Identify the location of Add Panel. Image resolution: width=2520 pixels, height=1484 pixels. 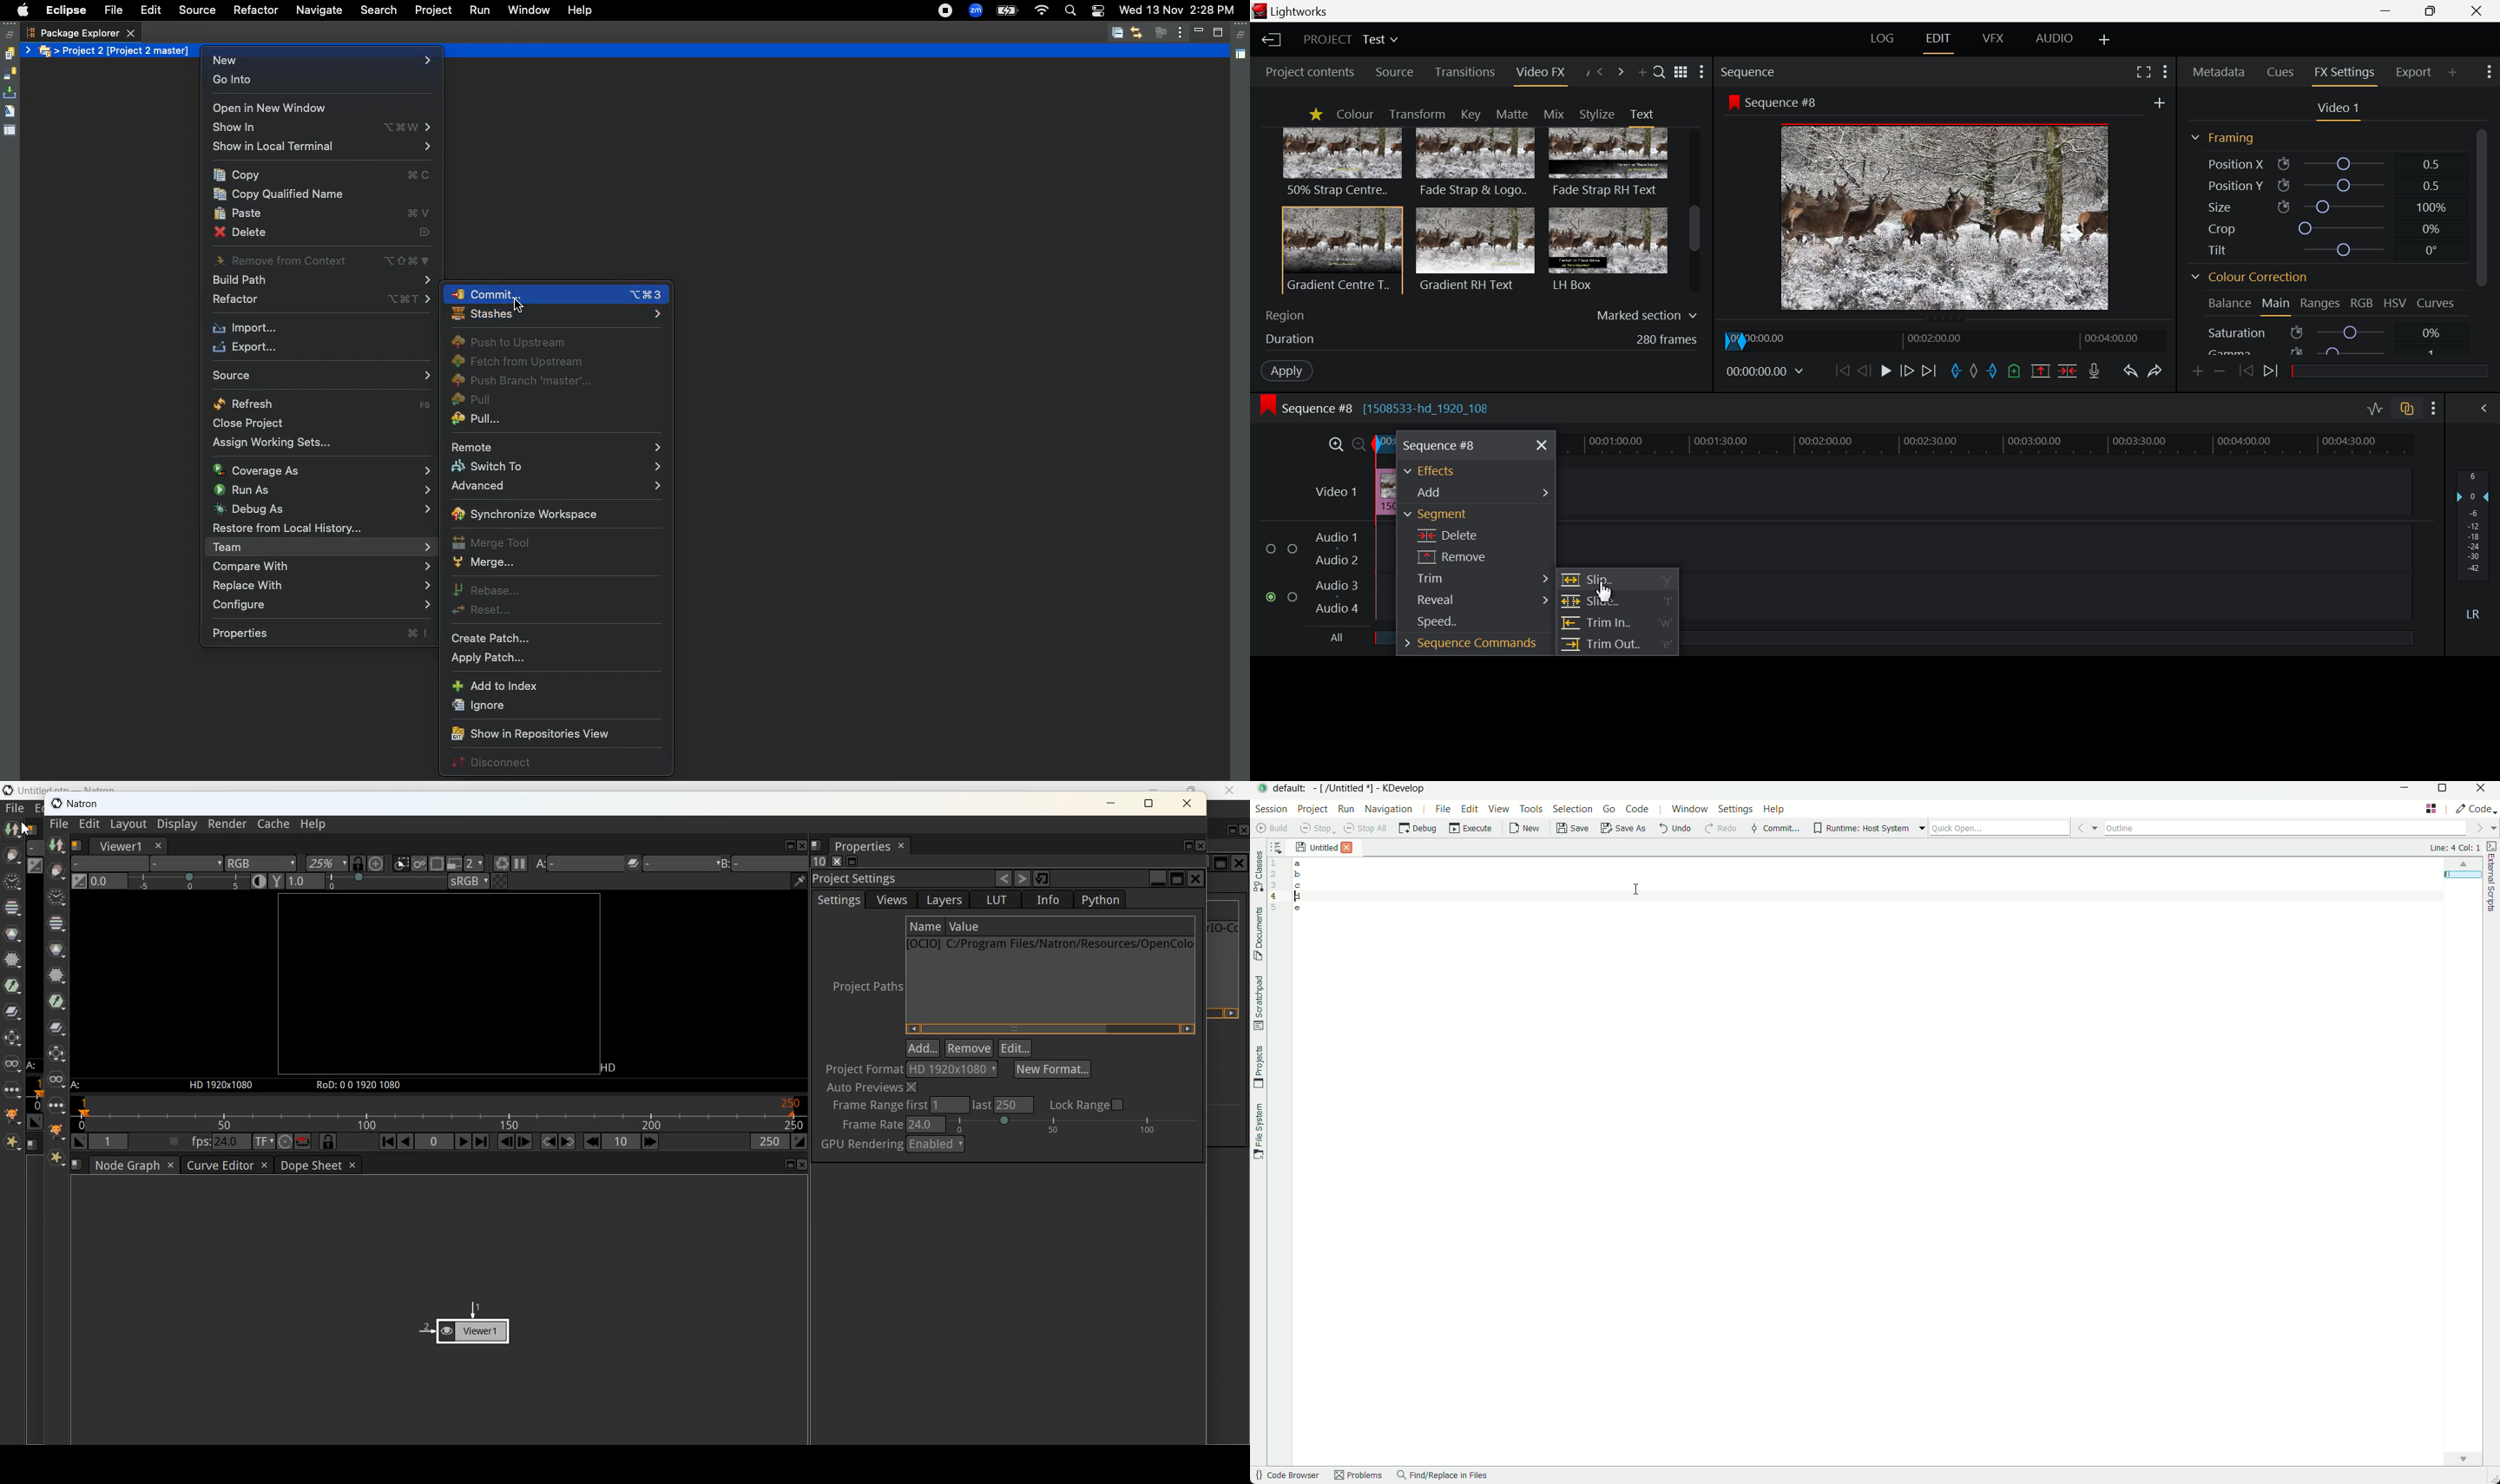
(2453, 70).